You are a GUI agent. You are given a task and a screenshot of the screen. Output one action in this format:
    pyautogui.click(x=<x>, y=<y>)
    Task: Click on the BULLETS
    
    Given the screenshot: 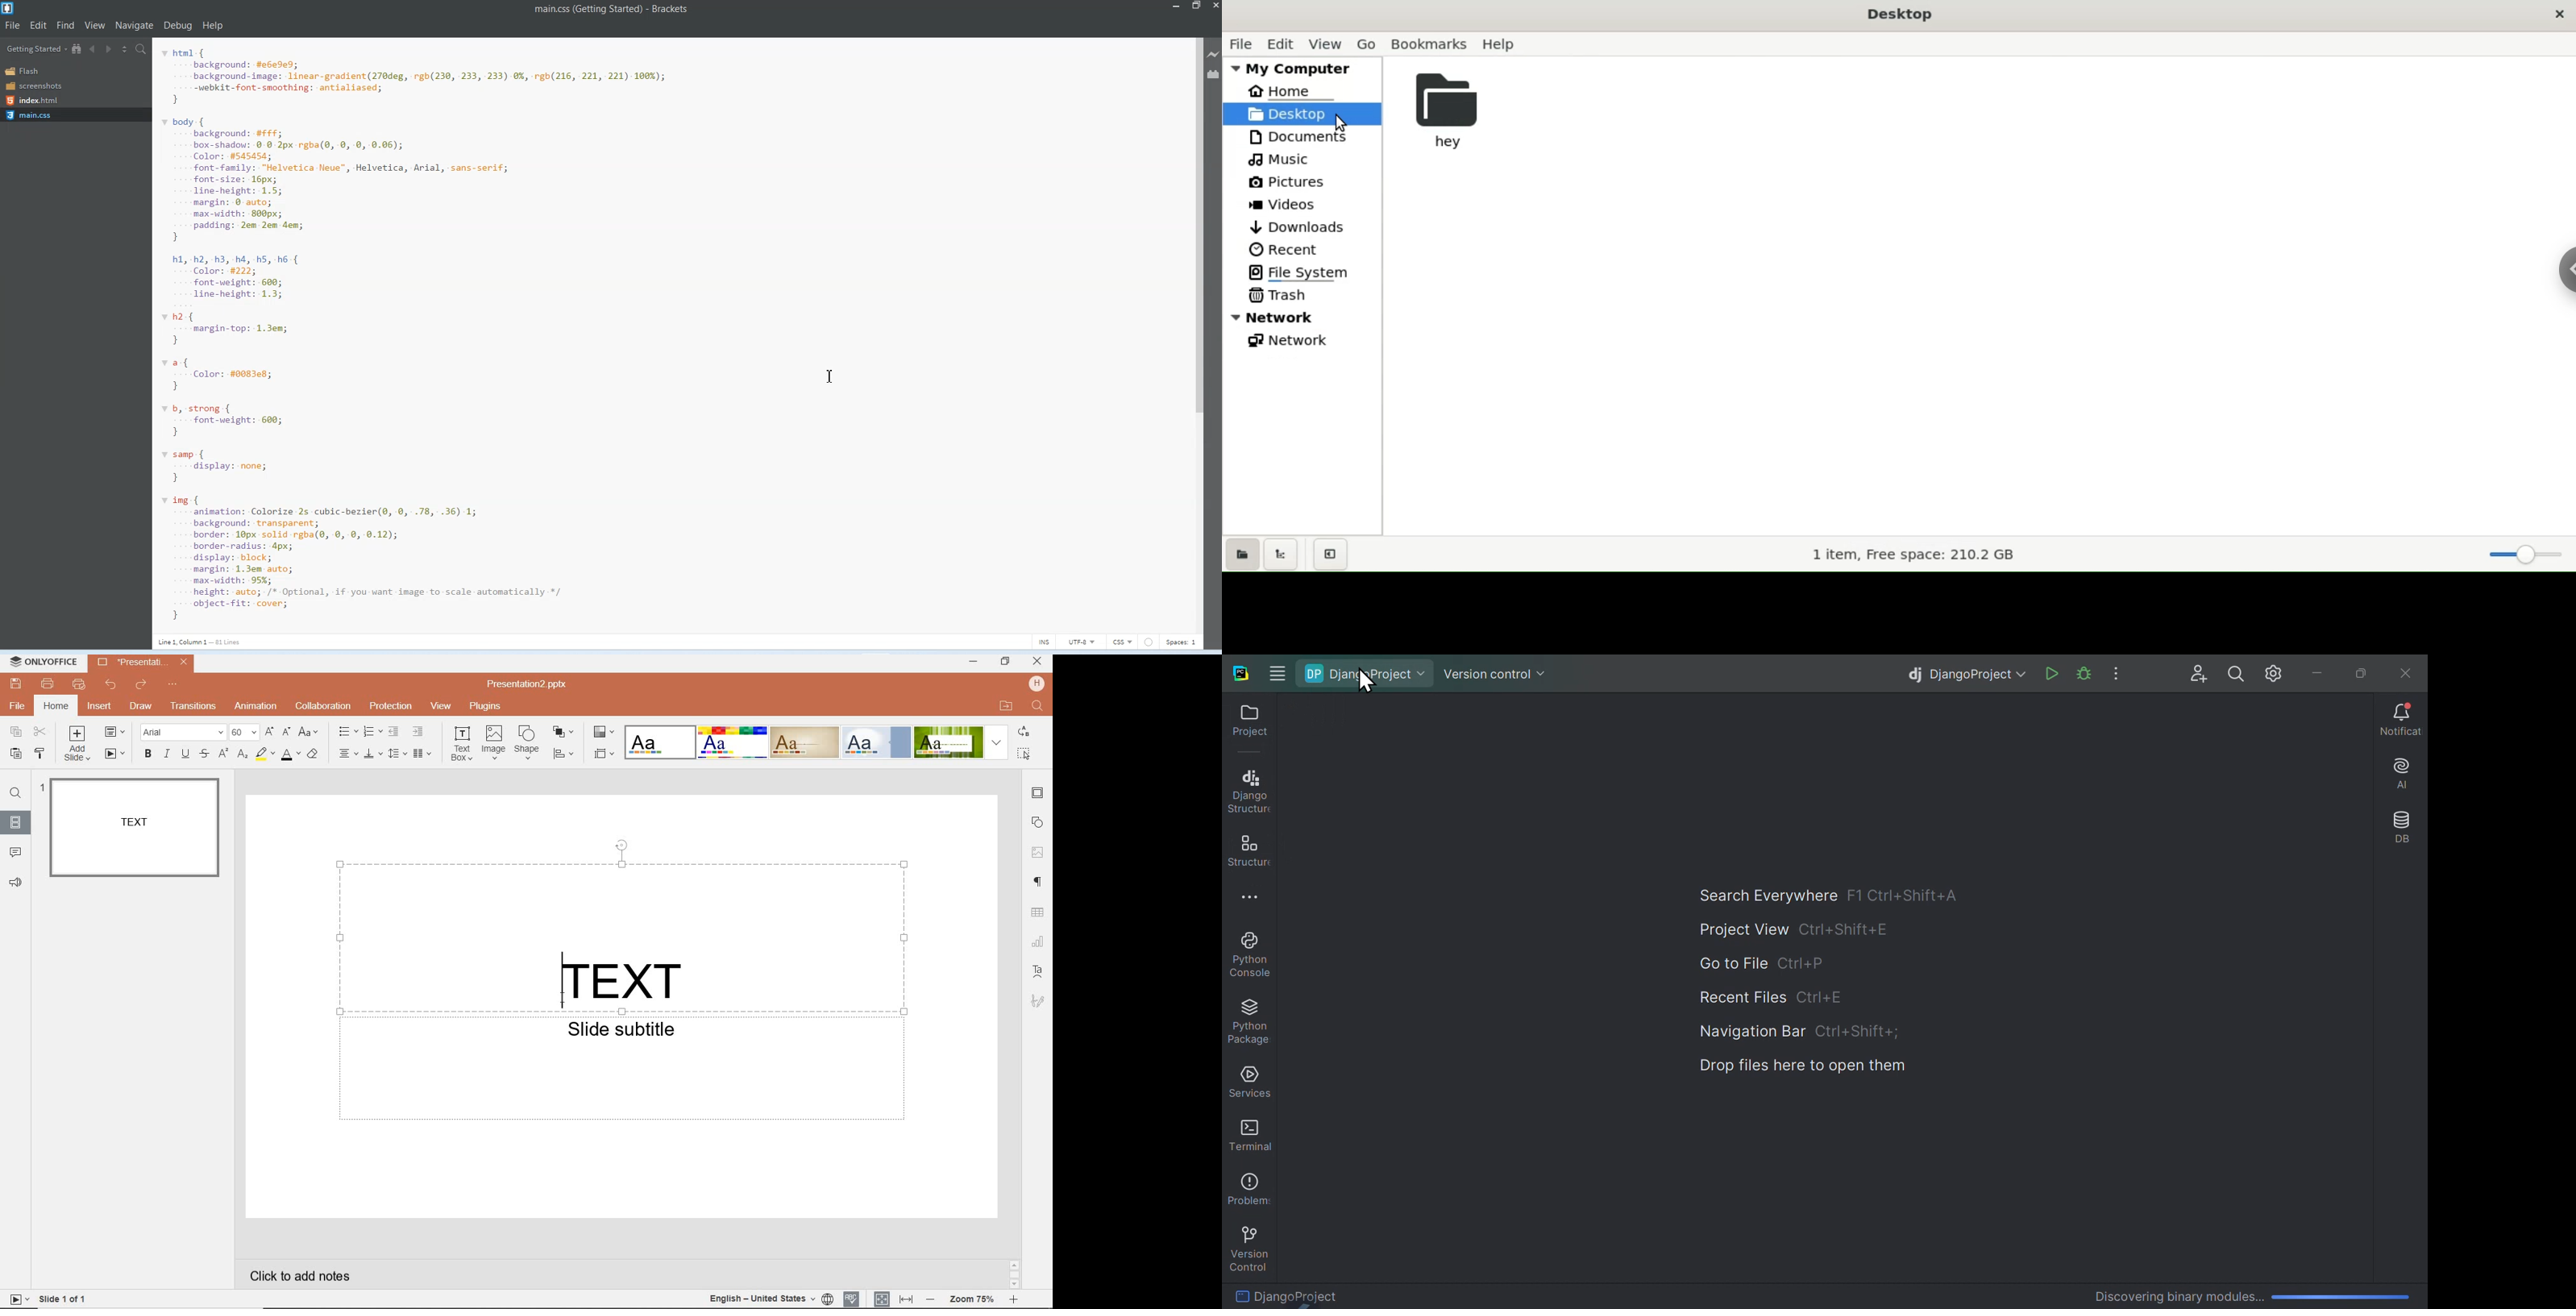 What is the action you would take?
    pyautogui.click(x=348, y=732)
    